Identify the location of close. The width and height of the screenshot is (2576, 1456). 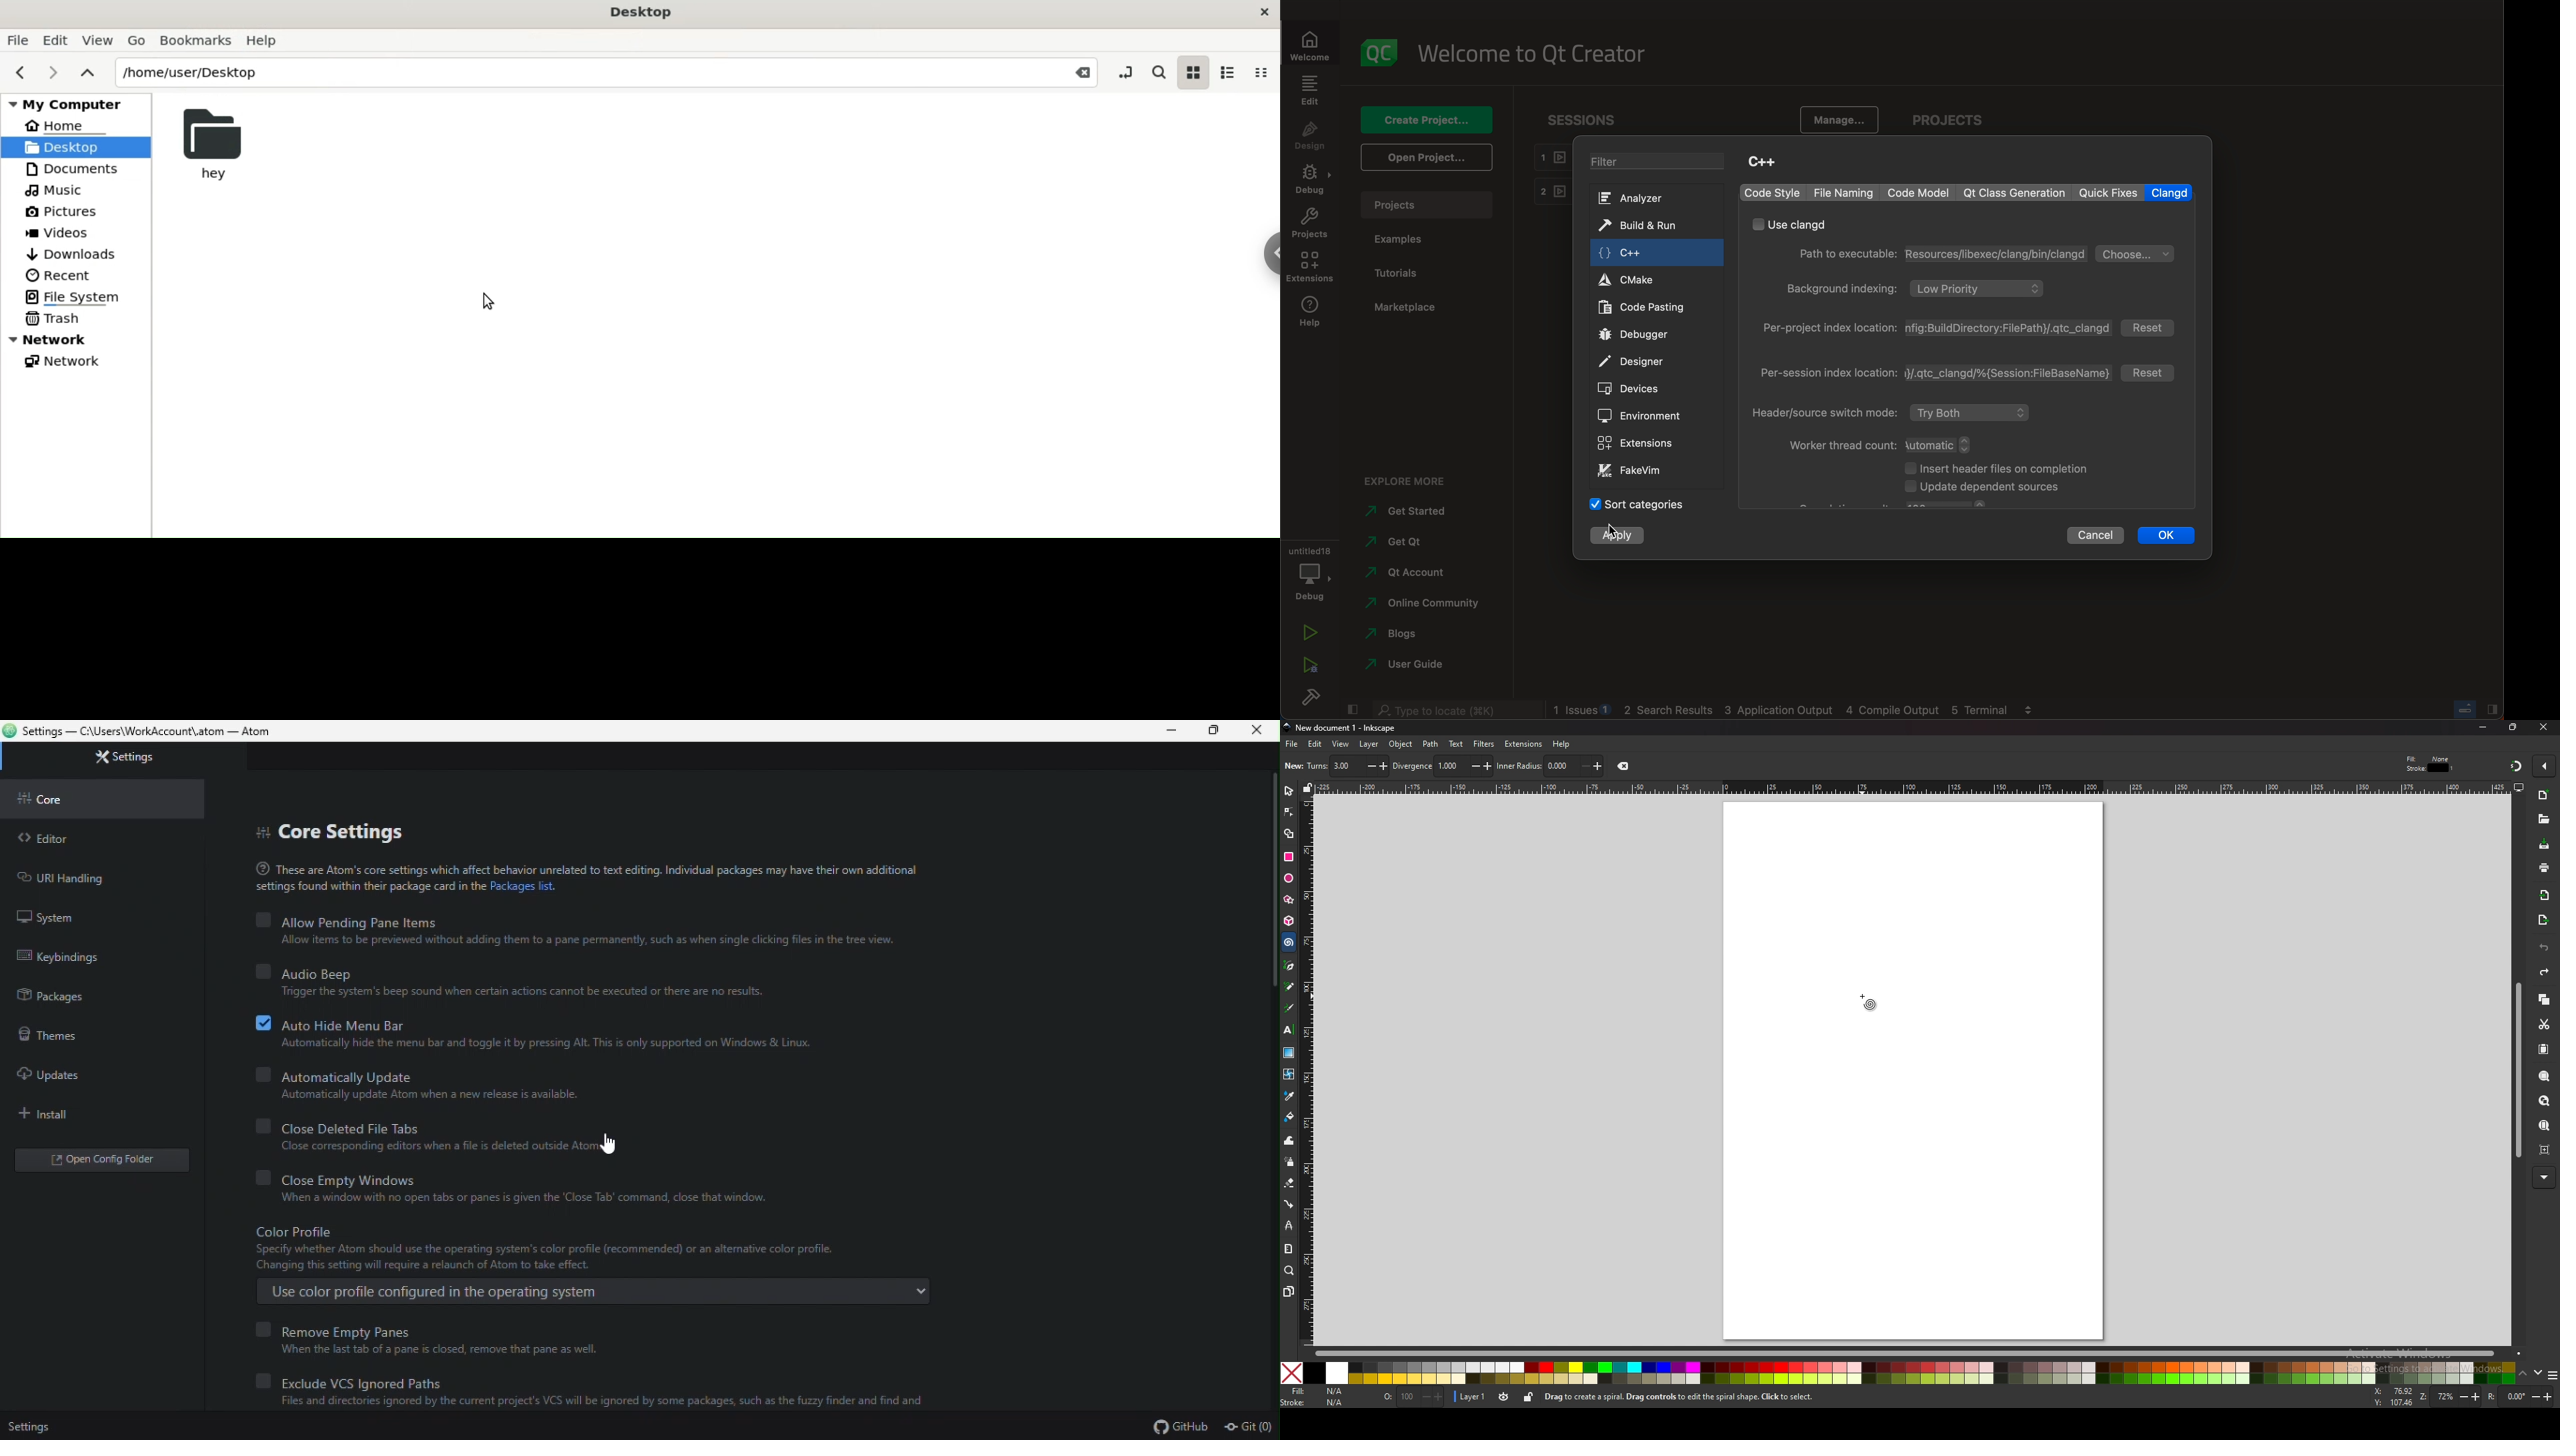
(2543, 727).